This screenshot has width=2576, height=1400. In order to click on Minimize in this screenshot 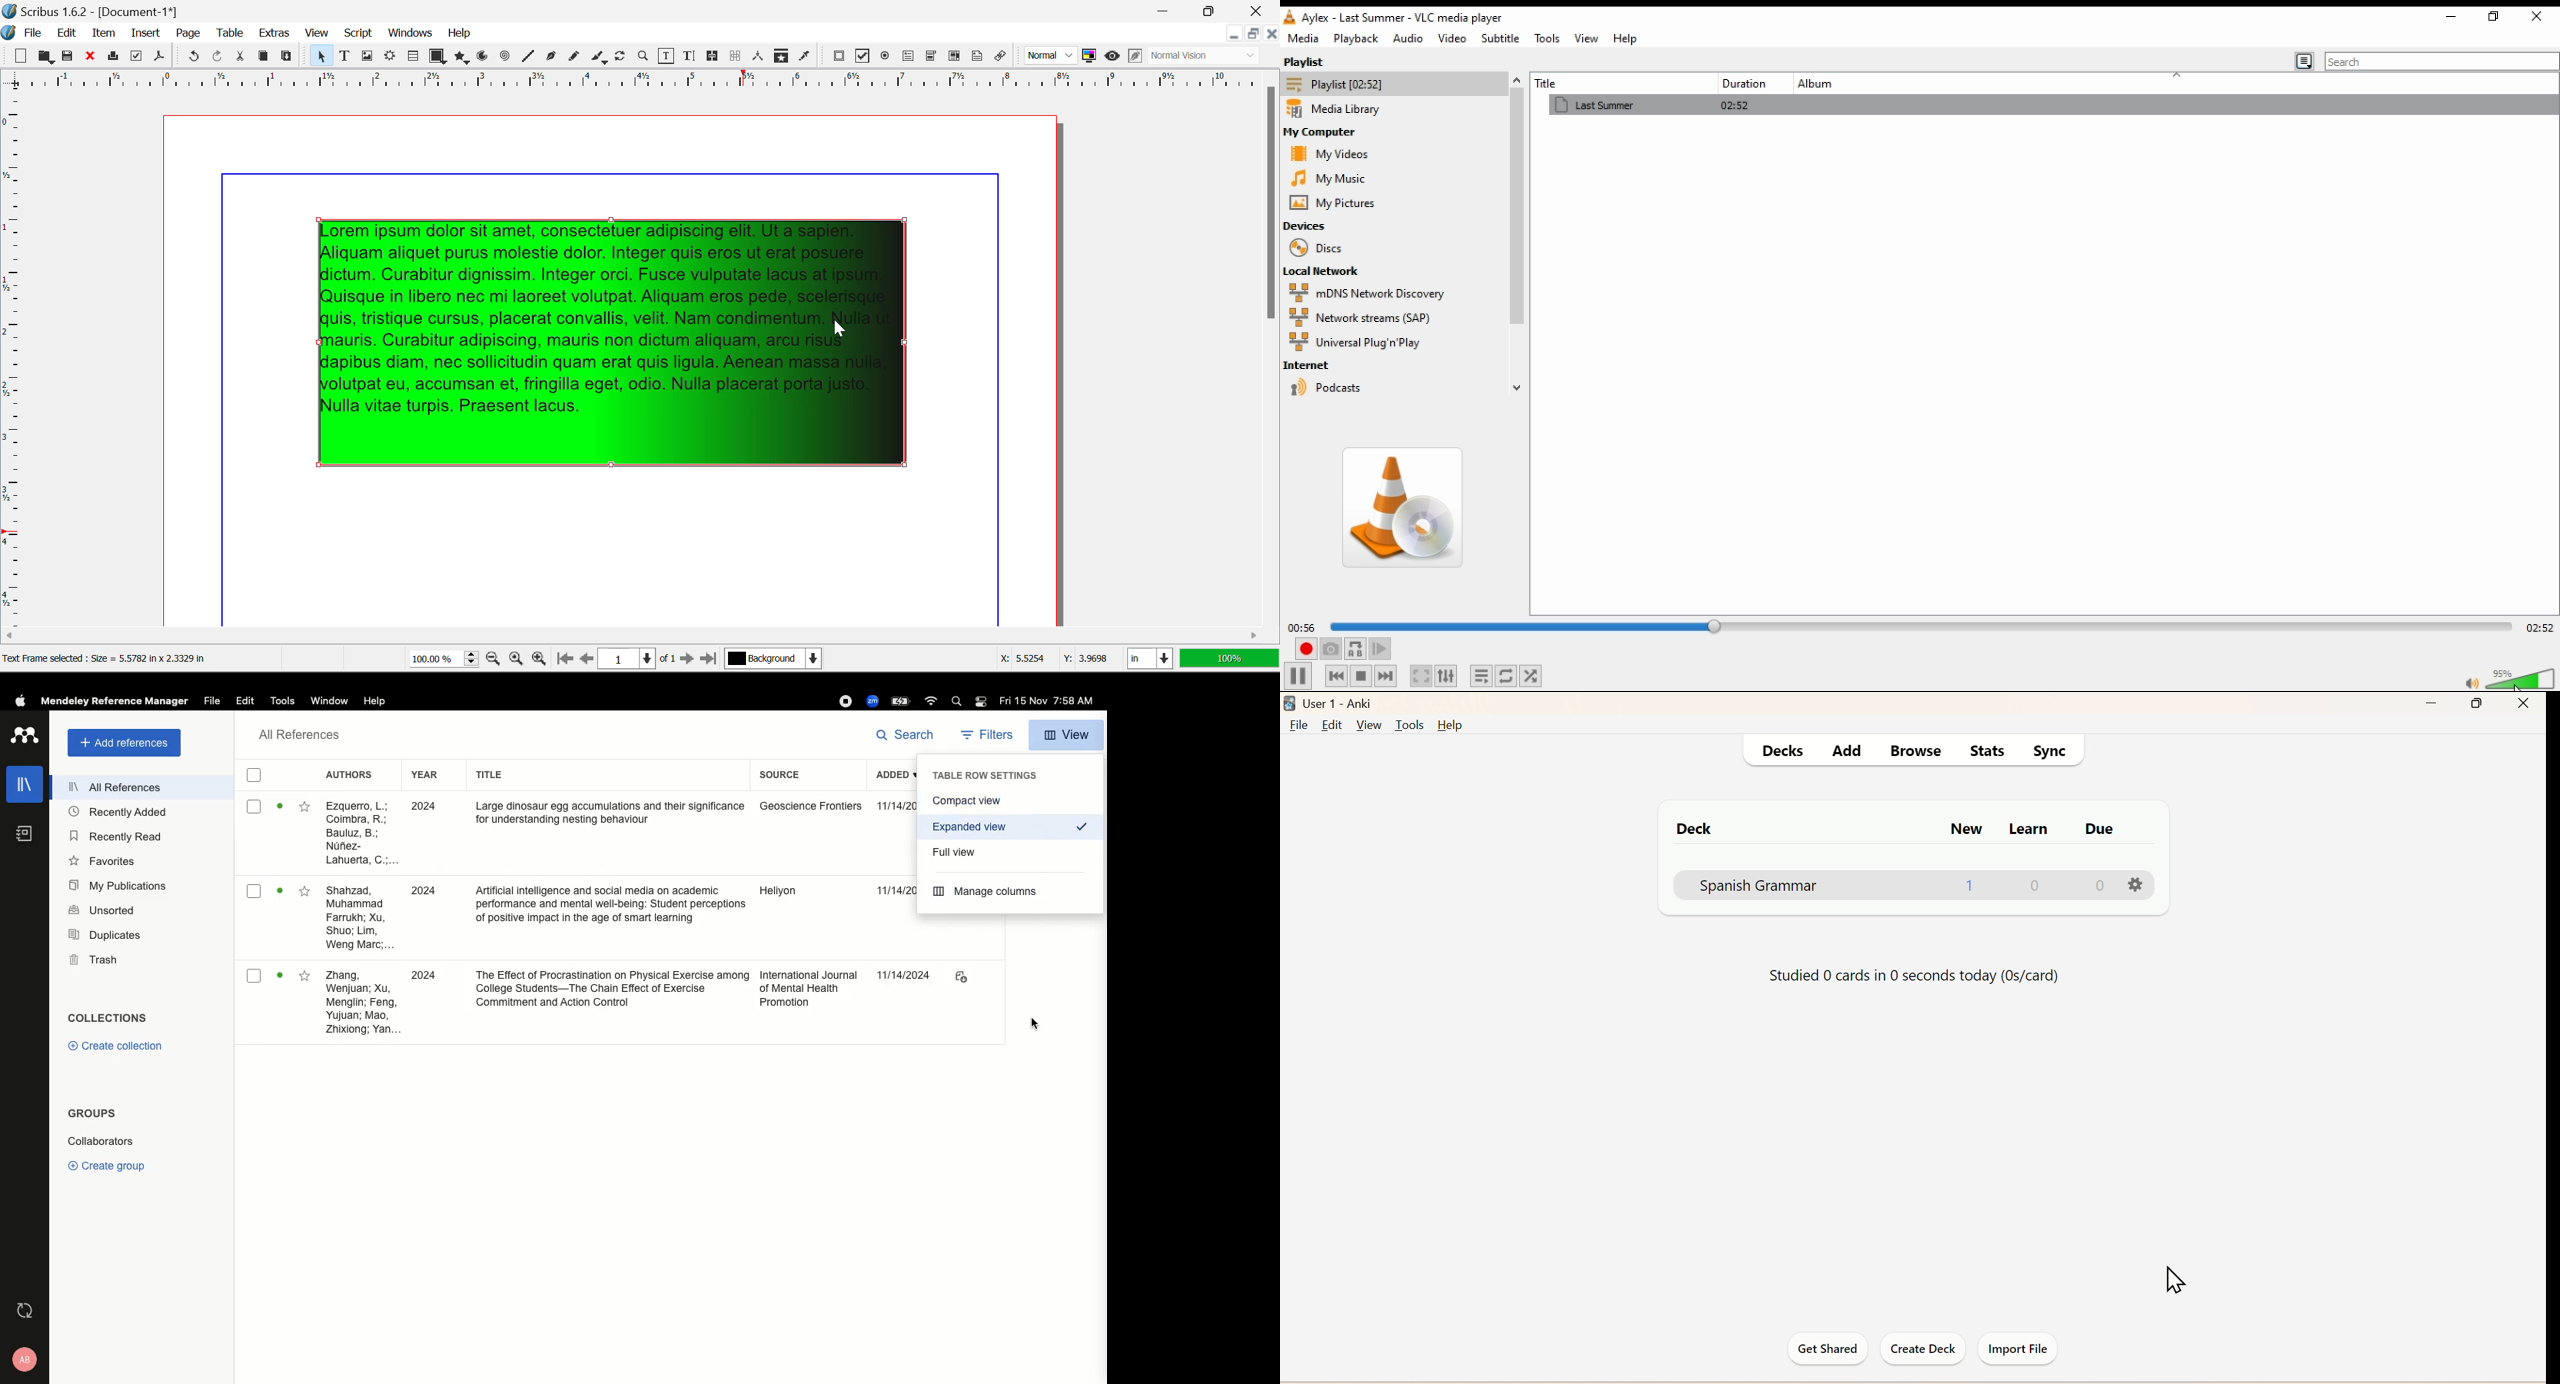, I will do `click(1209, 9)`.